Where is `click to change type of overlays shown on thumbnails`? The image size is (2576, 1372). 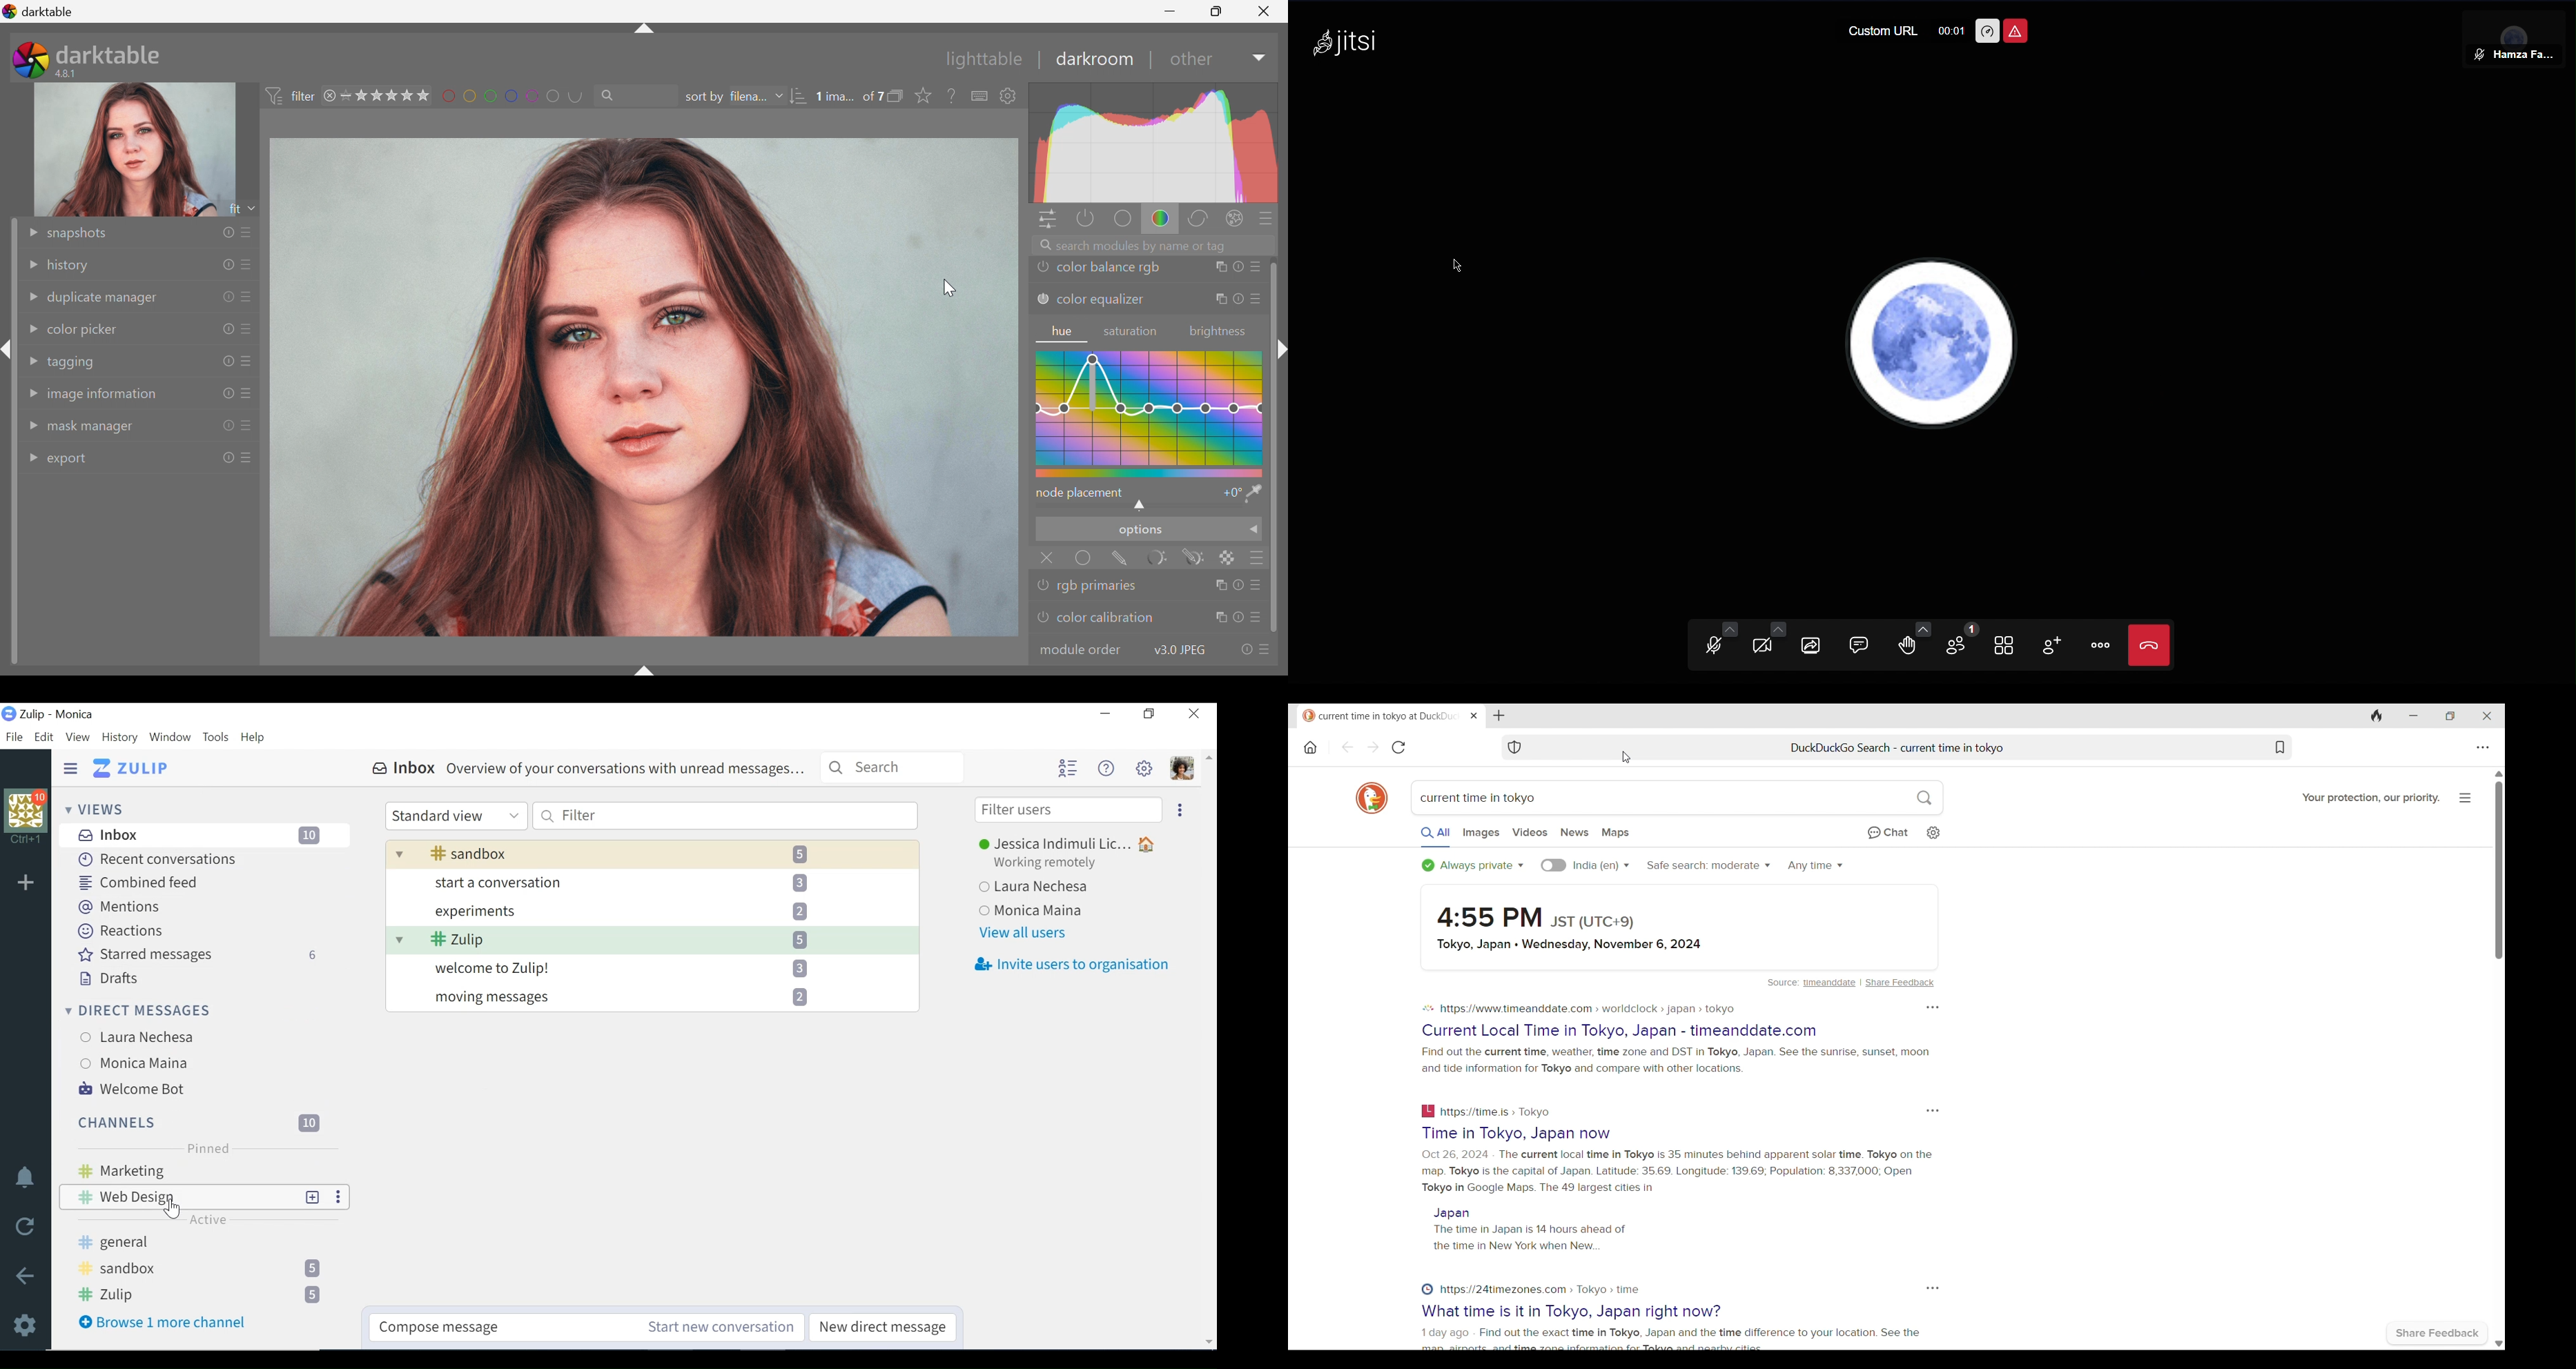 click to change type of overlays shown on thumbnails is located at coordinates (926, 96).